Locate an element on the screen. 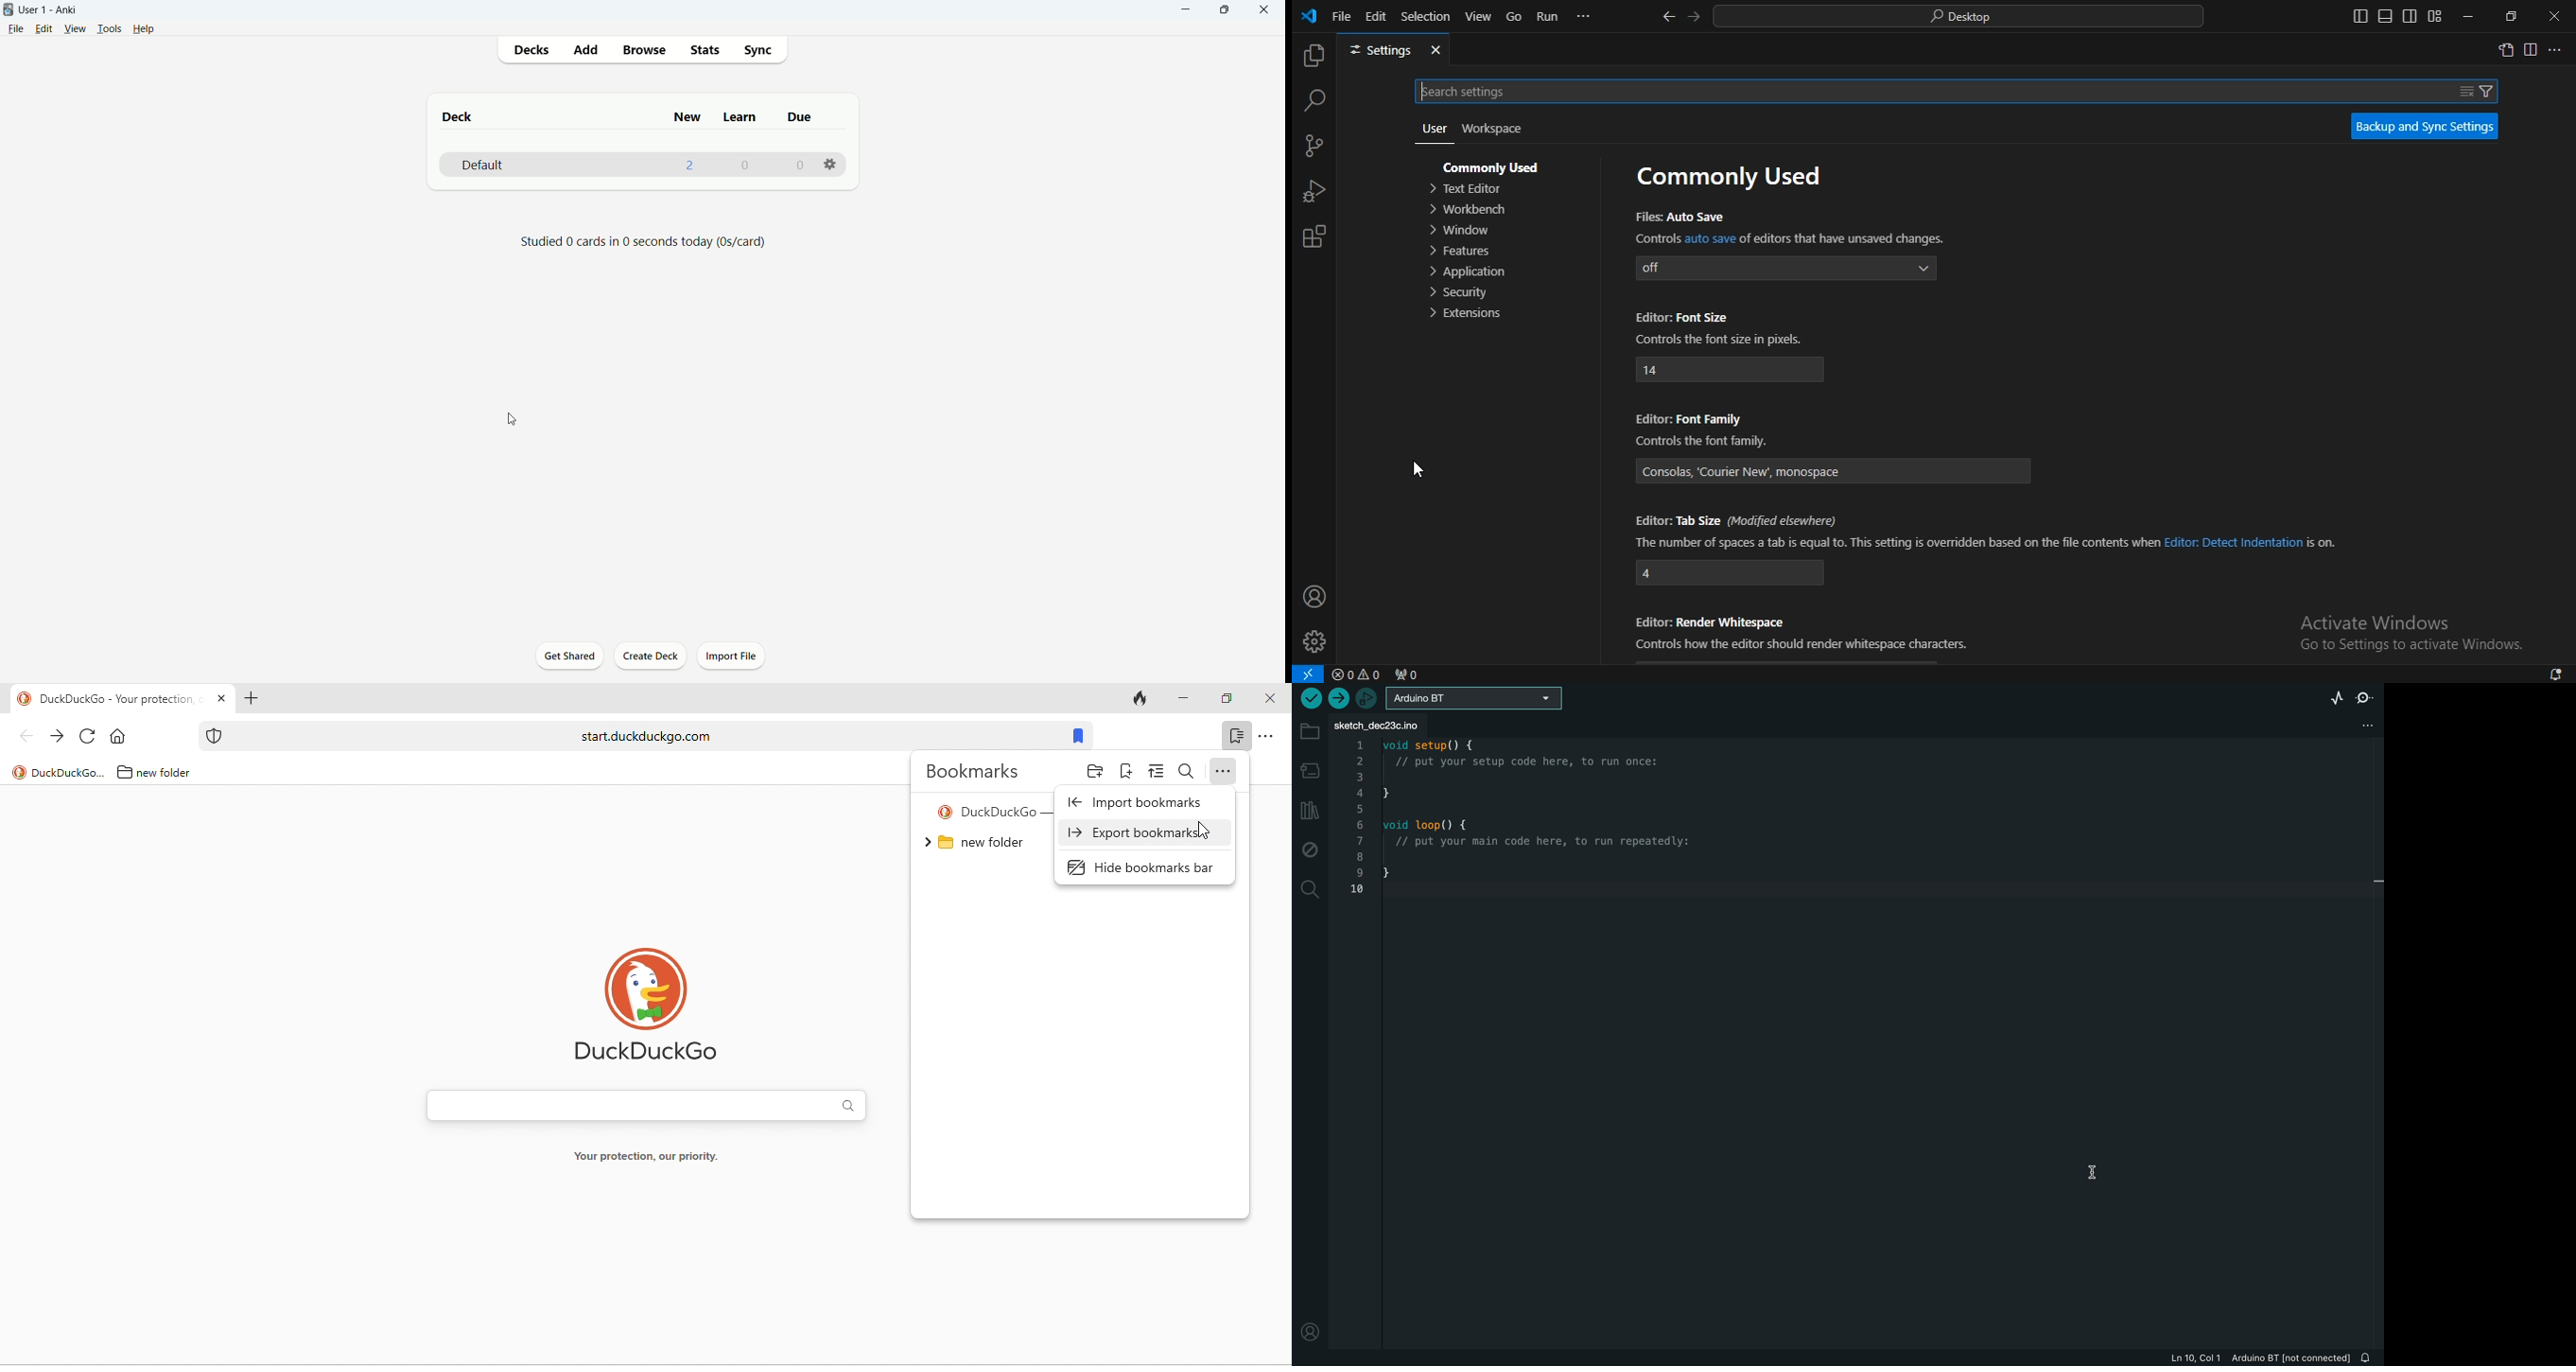 This screenshot has height=1372, width=2576. minimize is located at coordinates (2470, 18).